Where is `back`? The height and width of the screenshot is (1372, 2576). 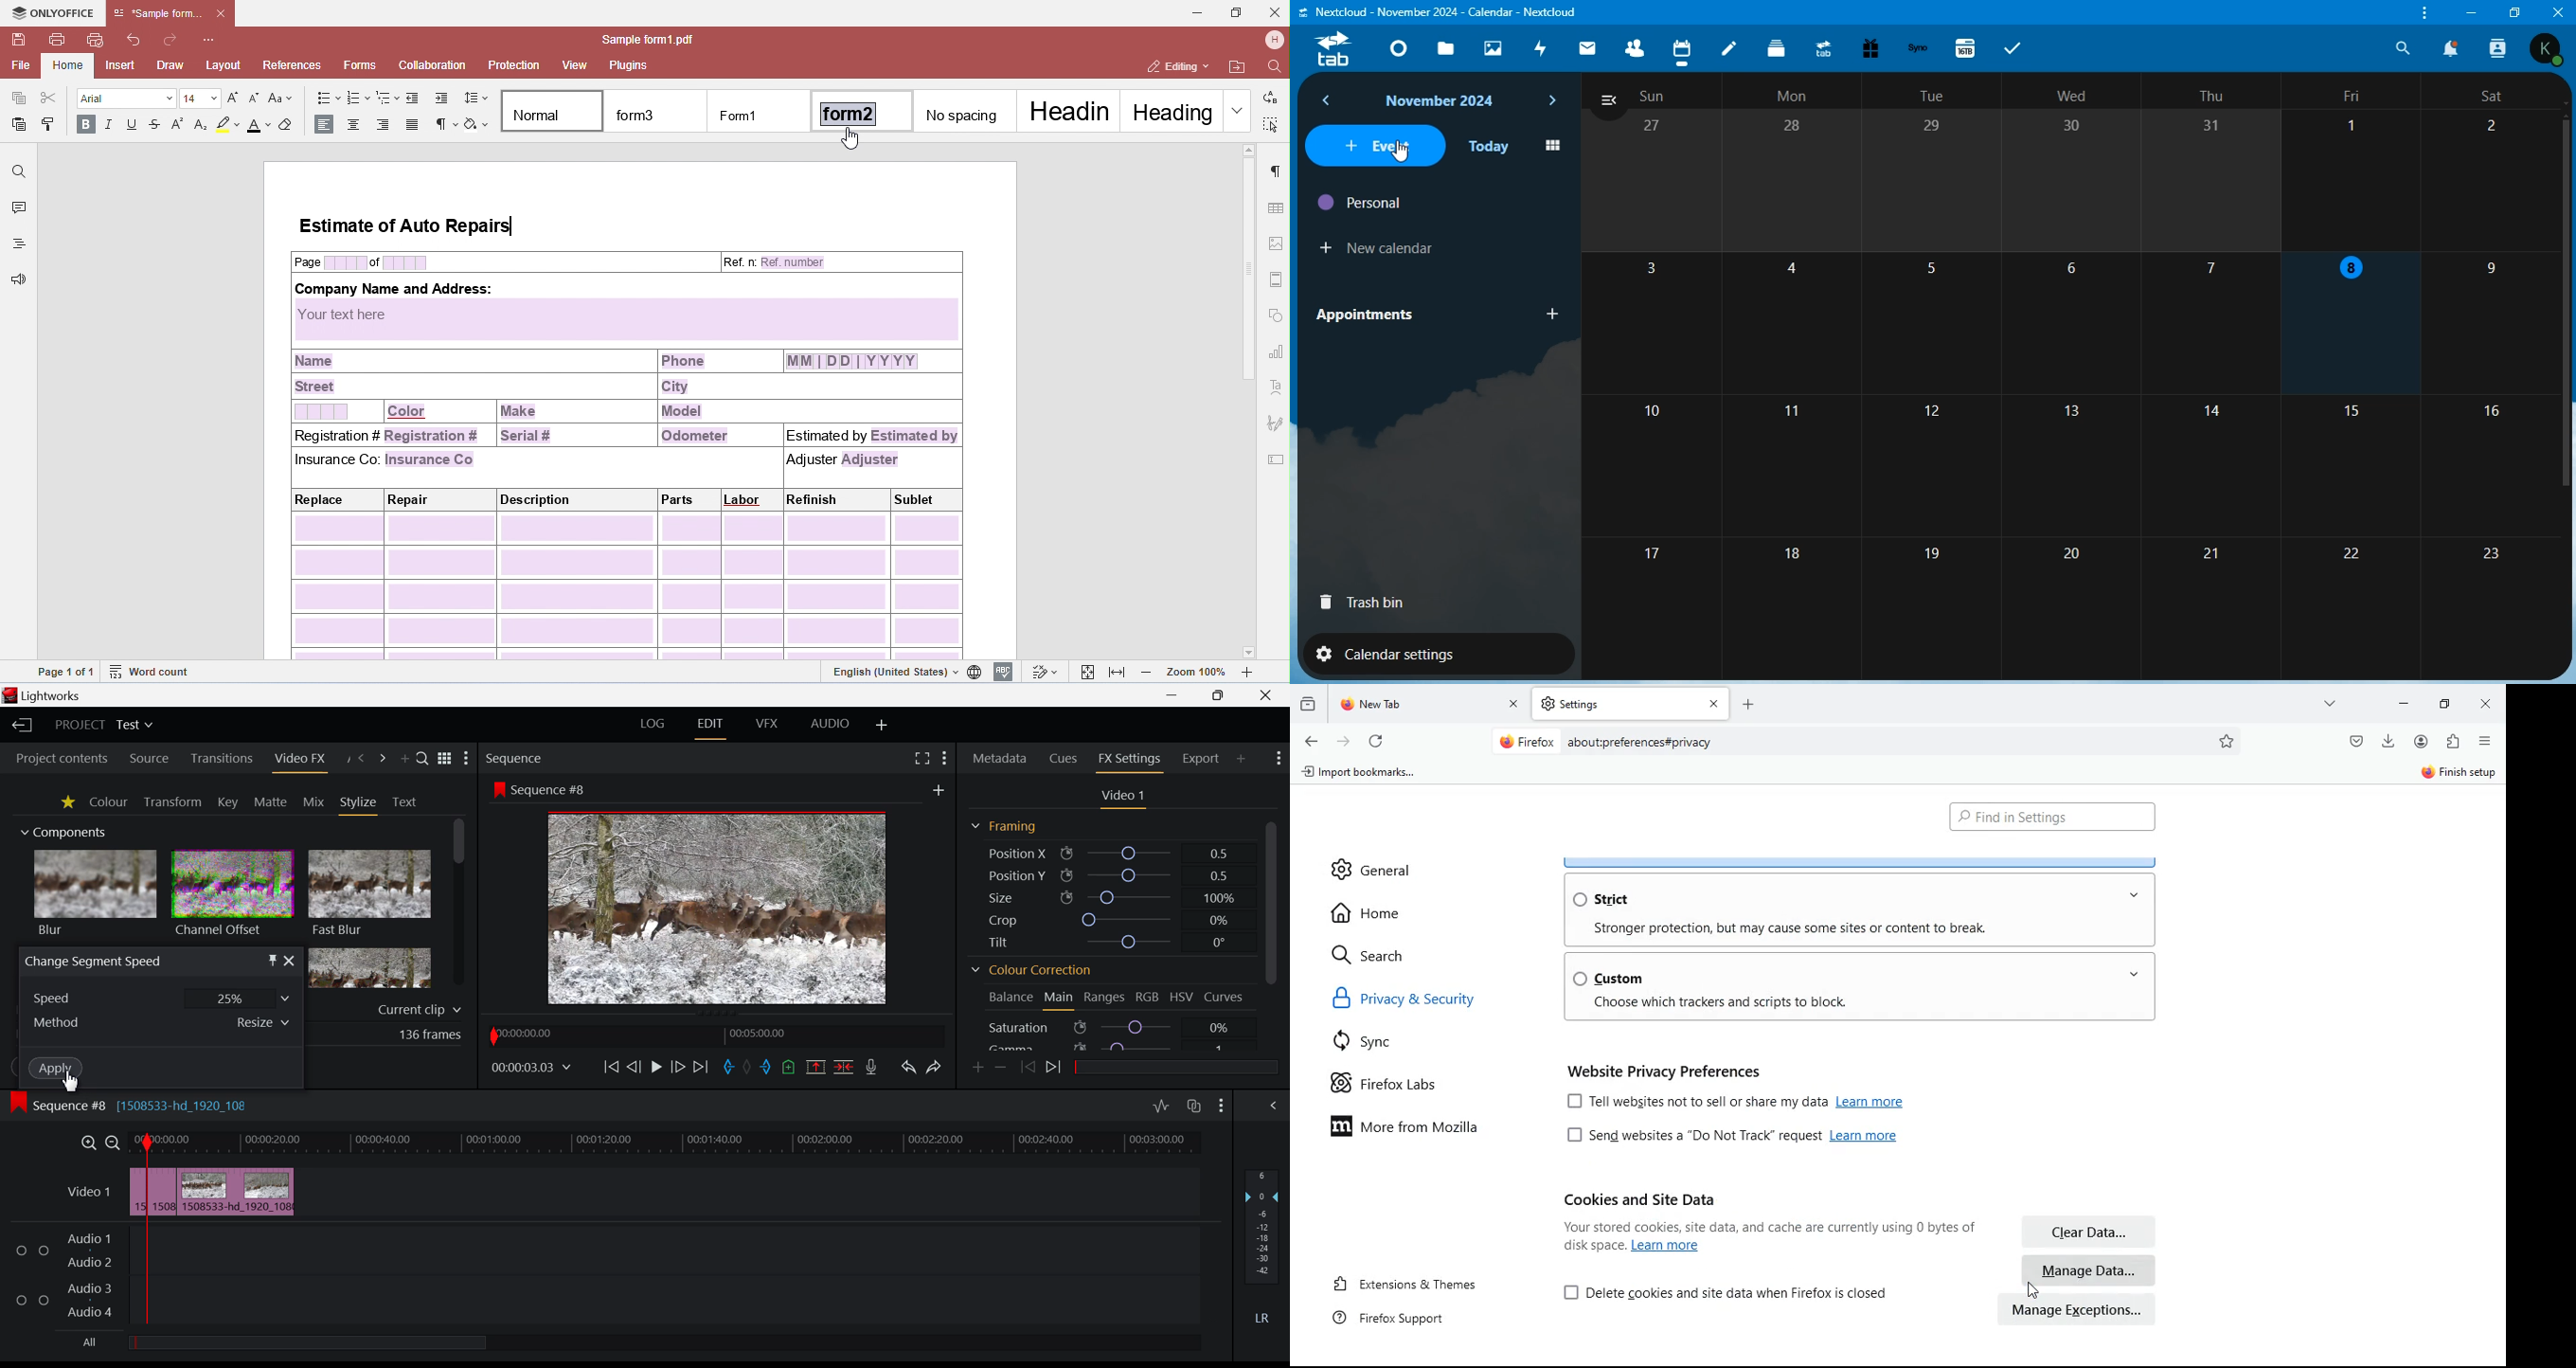 back is located at coordinates (1309, 742).